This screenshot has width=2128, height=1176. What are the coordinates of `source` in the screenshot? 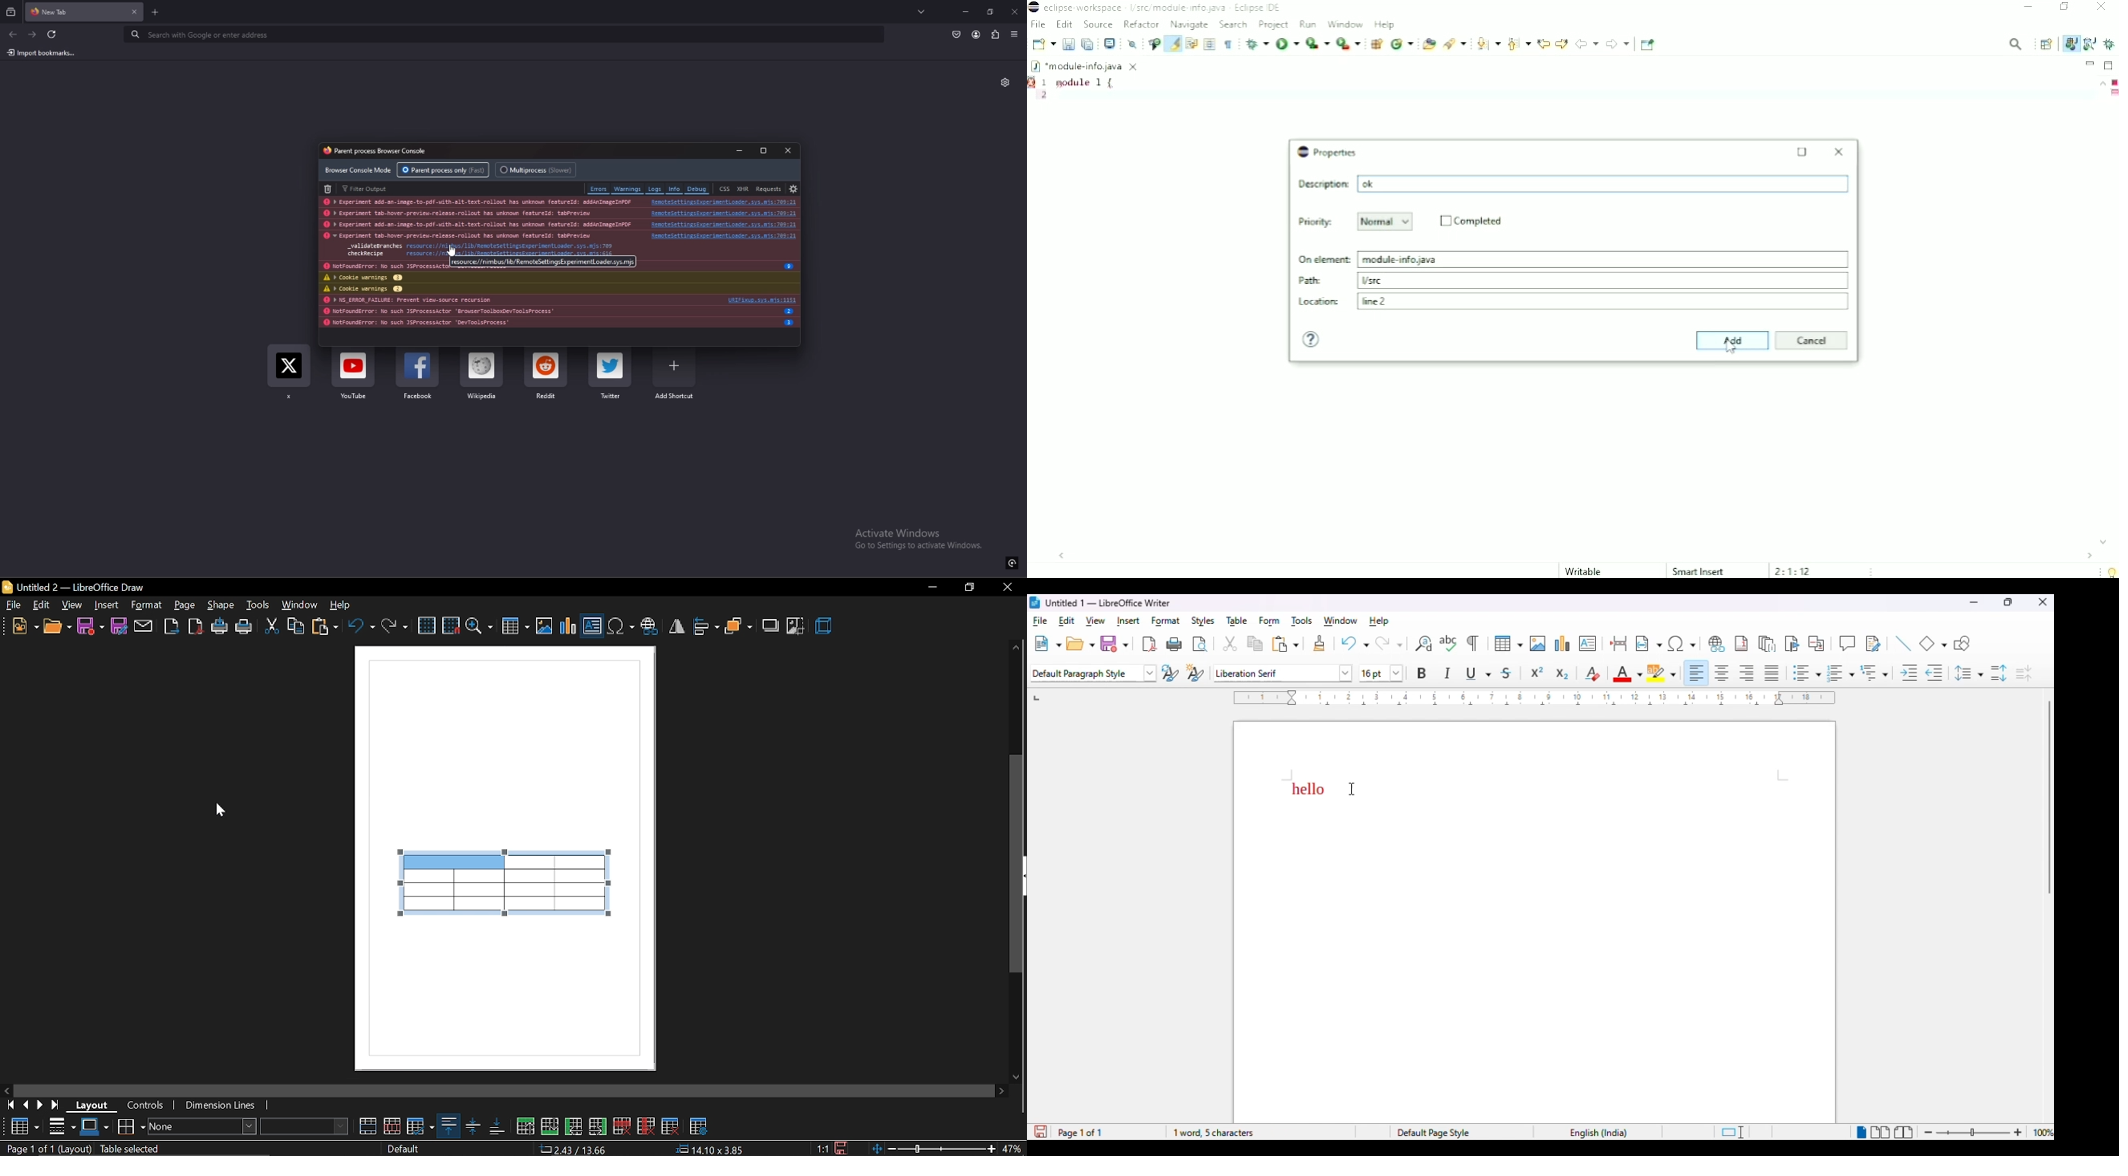 It's located at (722, 202).